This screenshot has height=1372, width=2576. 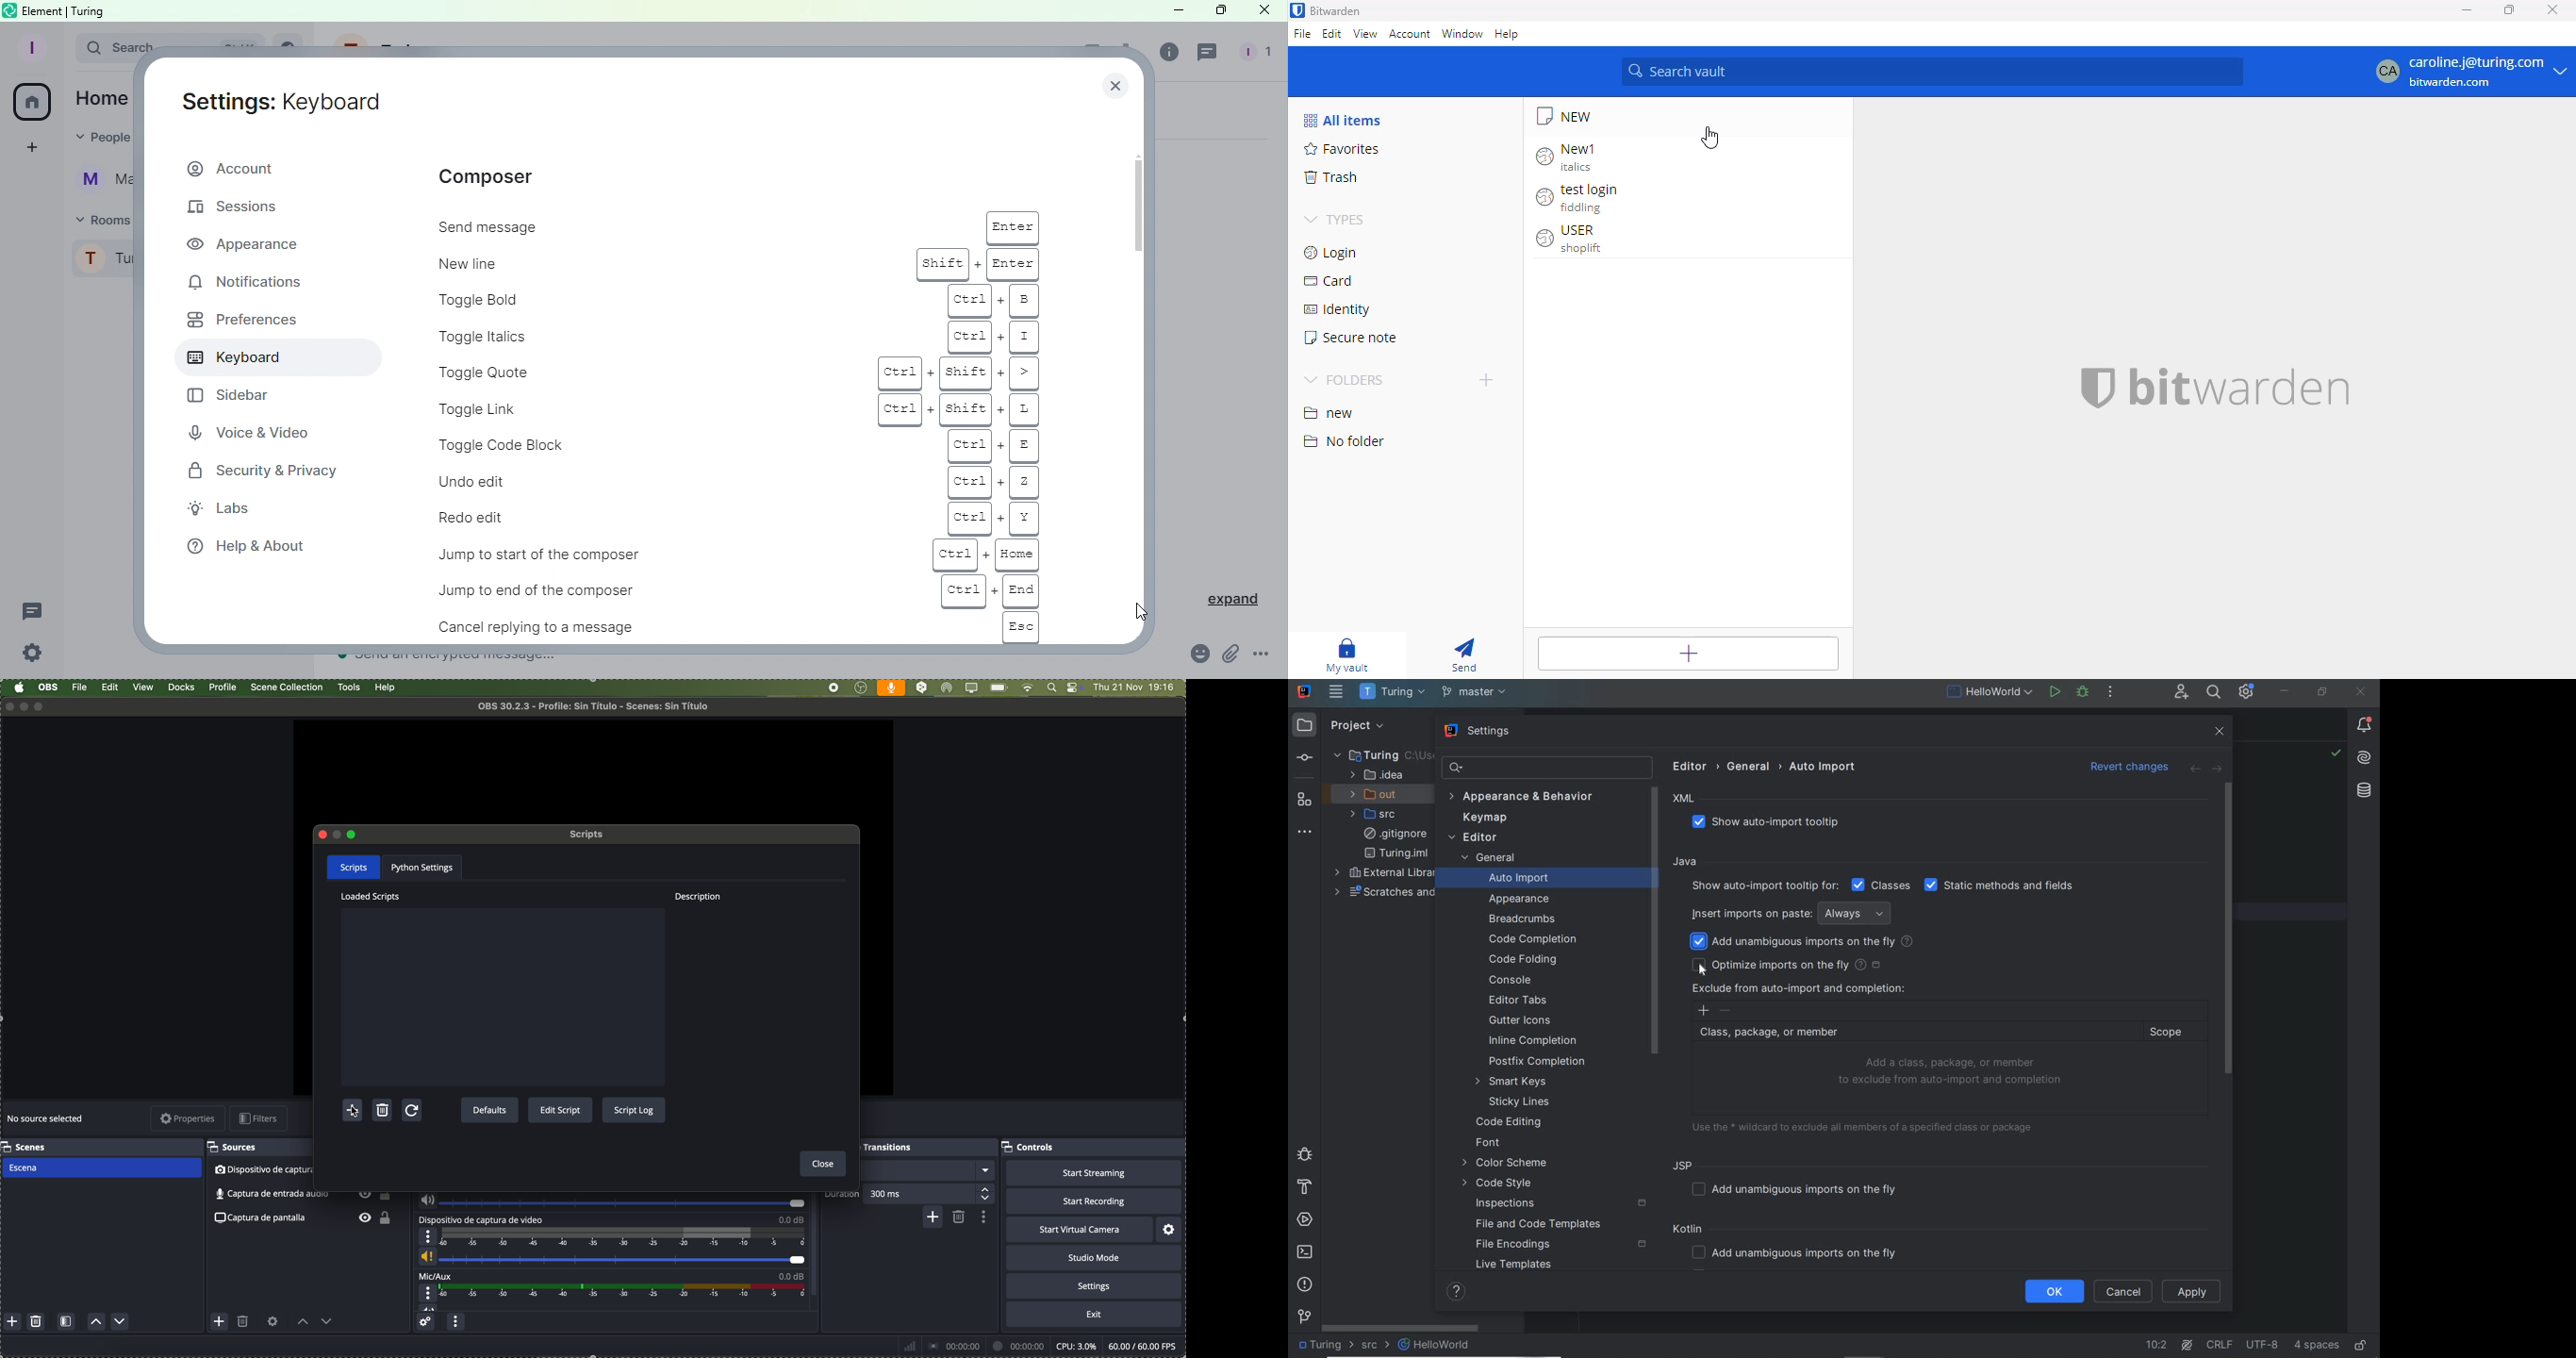 I want to click on Settings: Account, so click(x=288, y=101).